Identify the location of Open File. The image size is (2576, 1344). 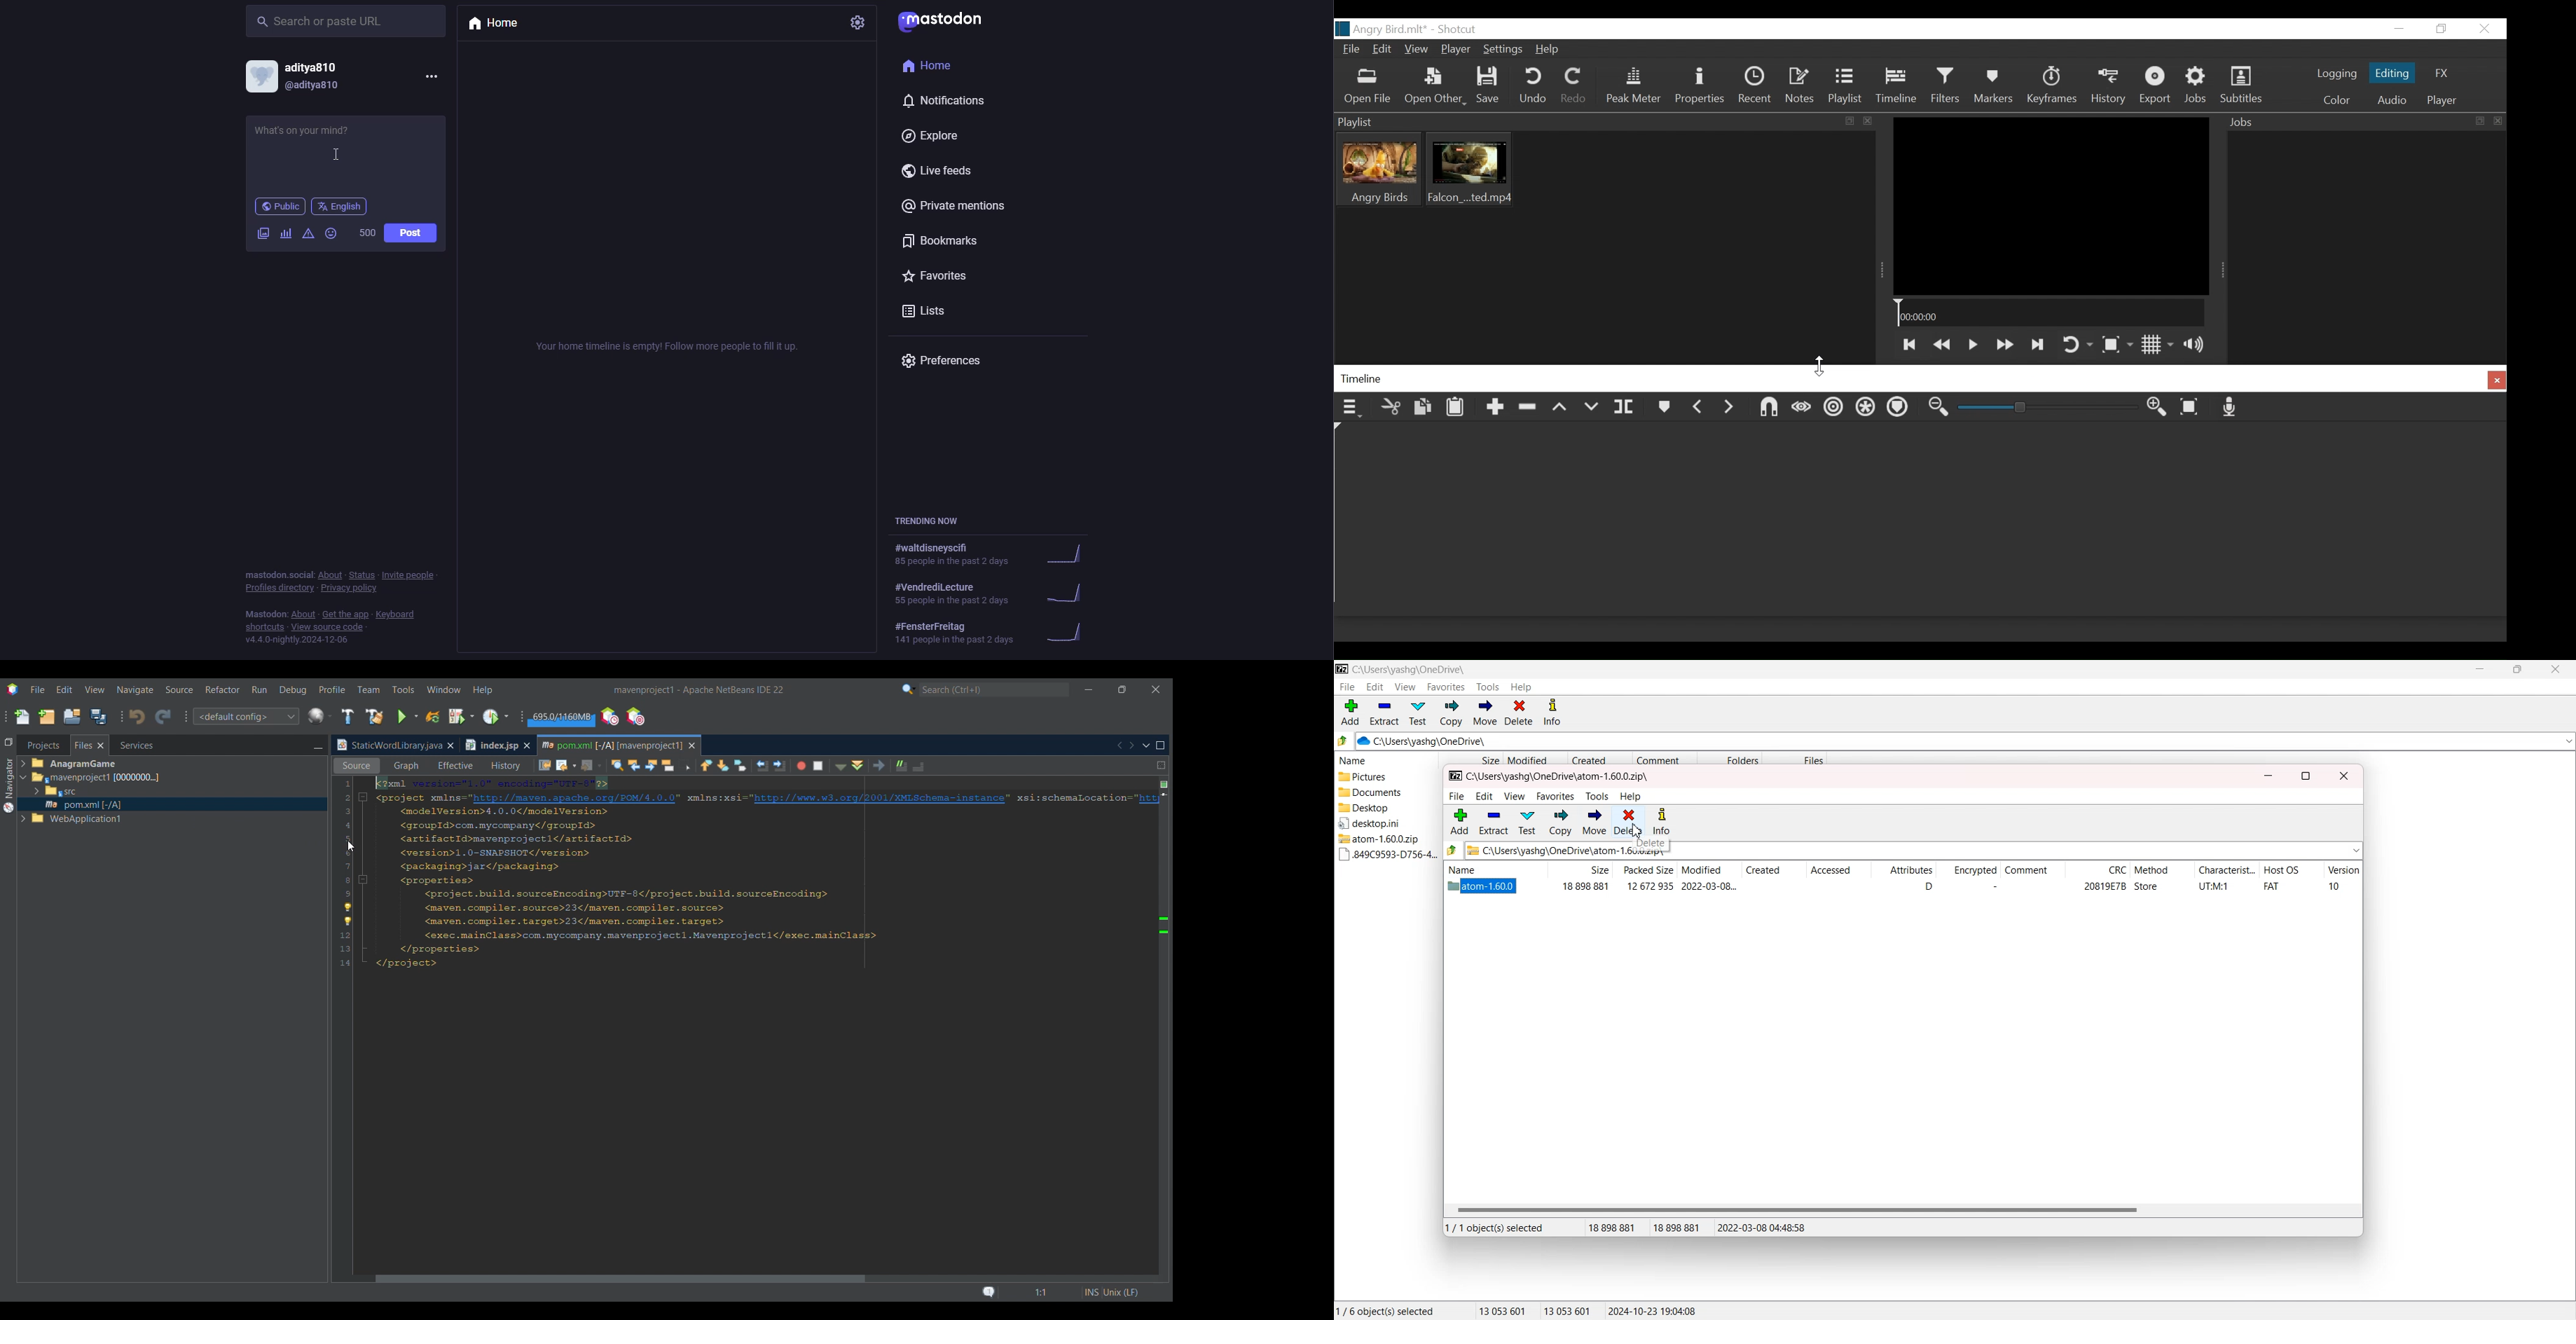
(1367, 88).